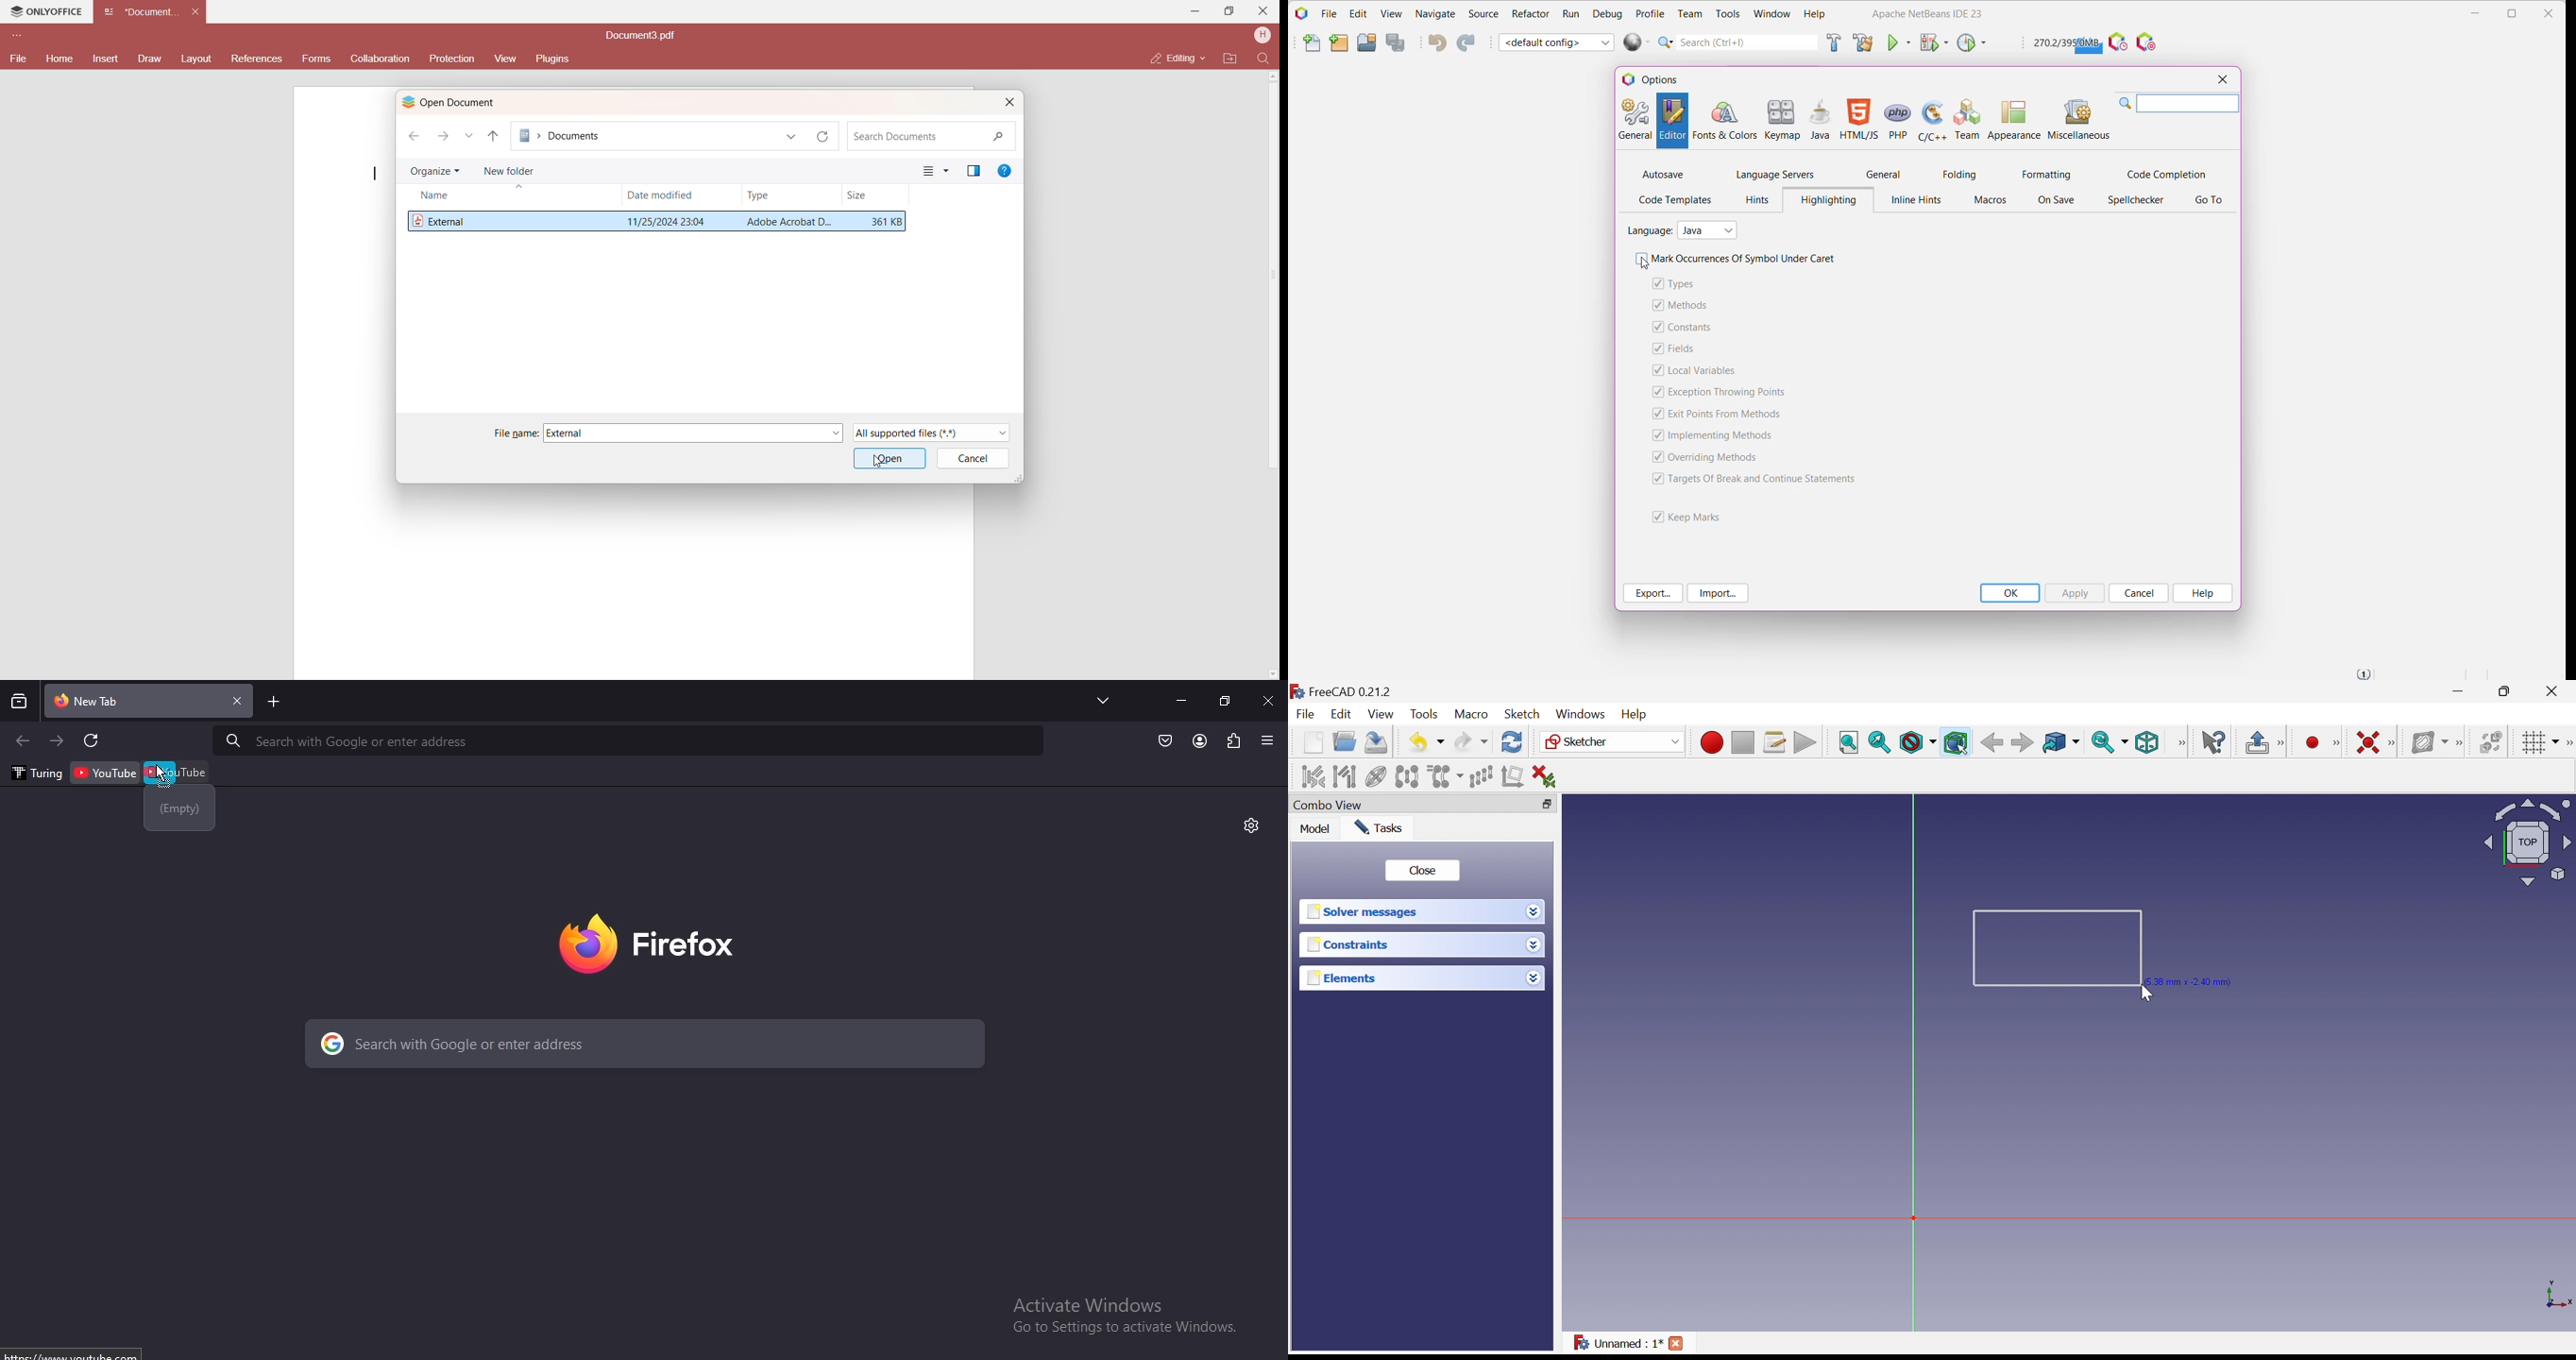 Image resolution: width=2576 pixels, height=1372 pixels. Describe the element at coordinates (1750, 259) in the screenshot. I see `Mark Occurrences Of Symbol Under Caret - Click to enable` at that location.